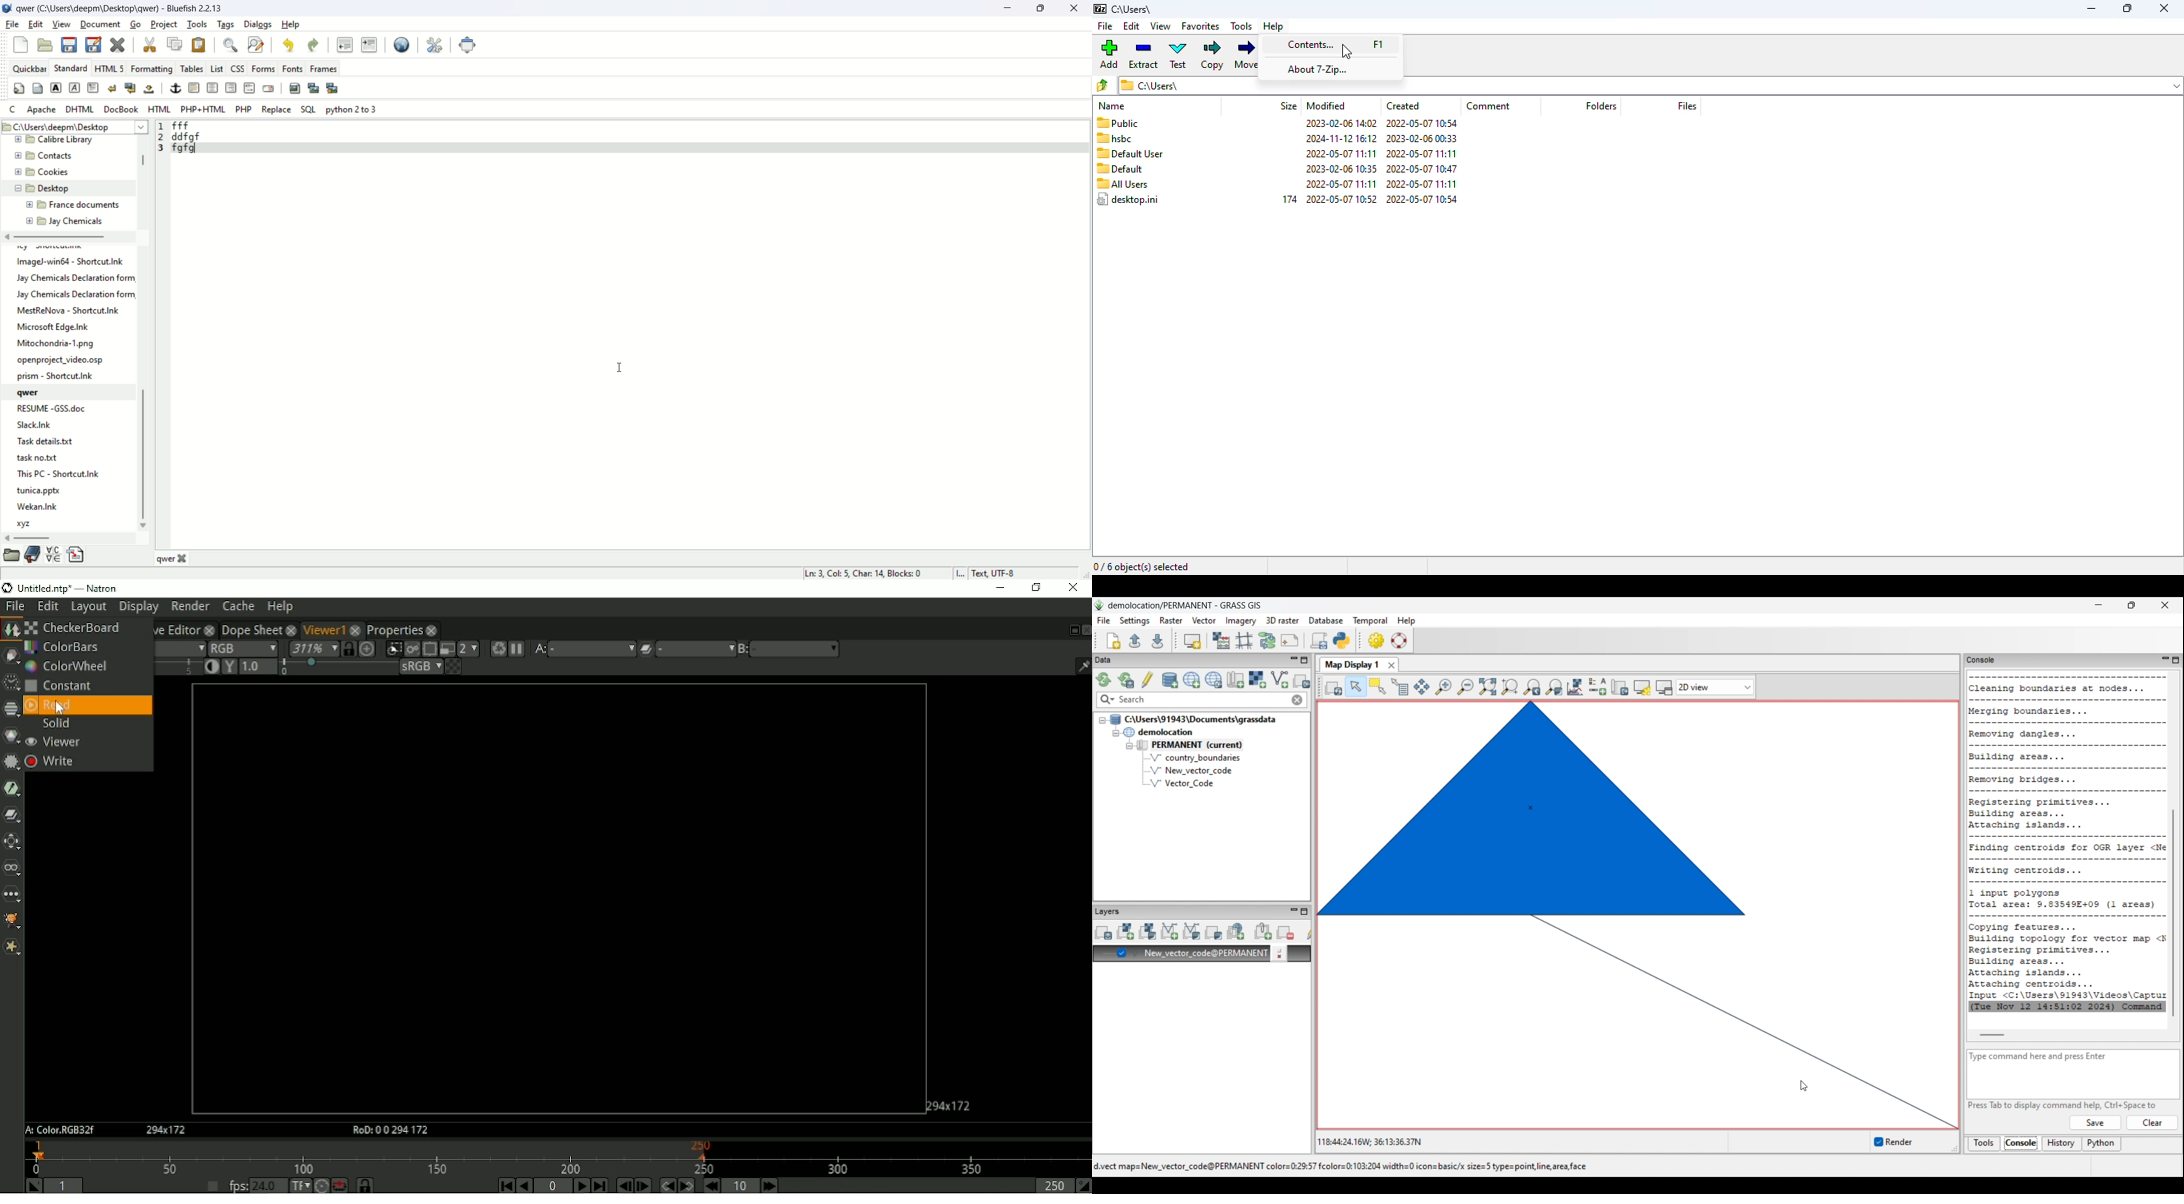  What do you see at coordinates (351, 109) in the screenshot?
I see `python 2 to 3` at bounding box center [351, 109].